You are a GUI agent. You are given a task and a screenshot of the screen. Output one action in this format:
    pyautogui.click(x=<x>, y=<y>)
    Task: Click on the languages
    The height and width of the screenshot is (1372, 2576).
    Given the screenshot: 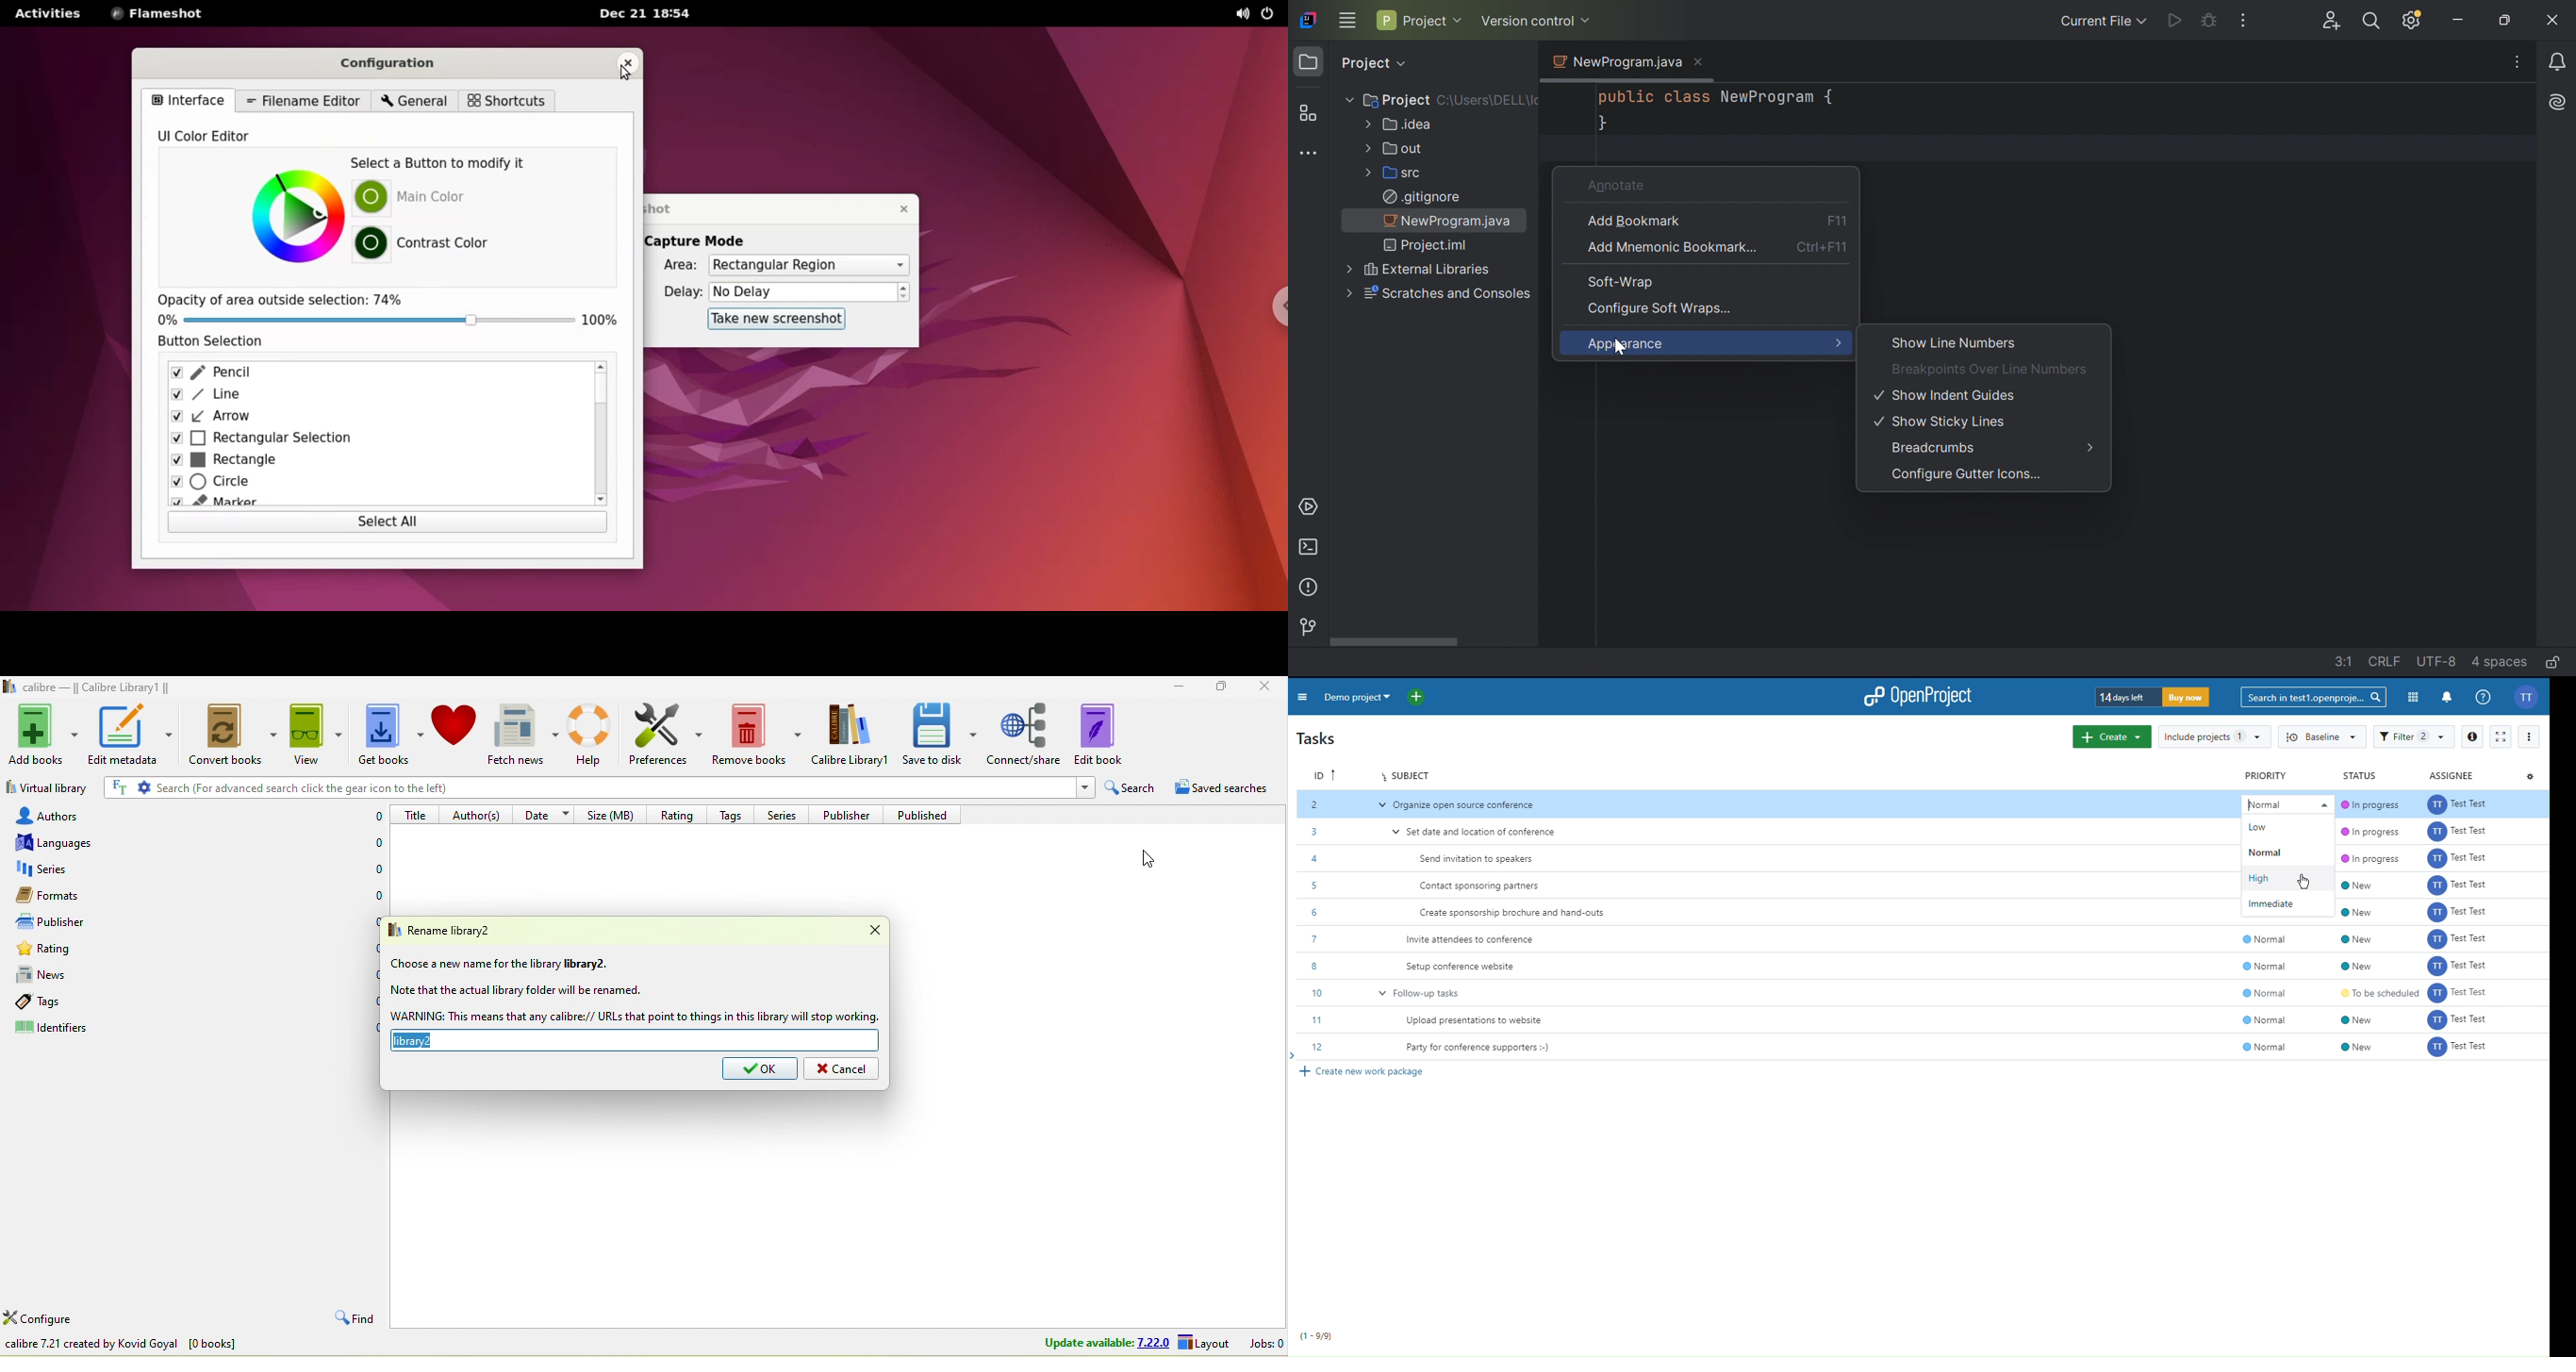 What is the action you would take?
    pyautogui.click(x=64, y=842)
    